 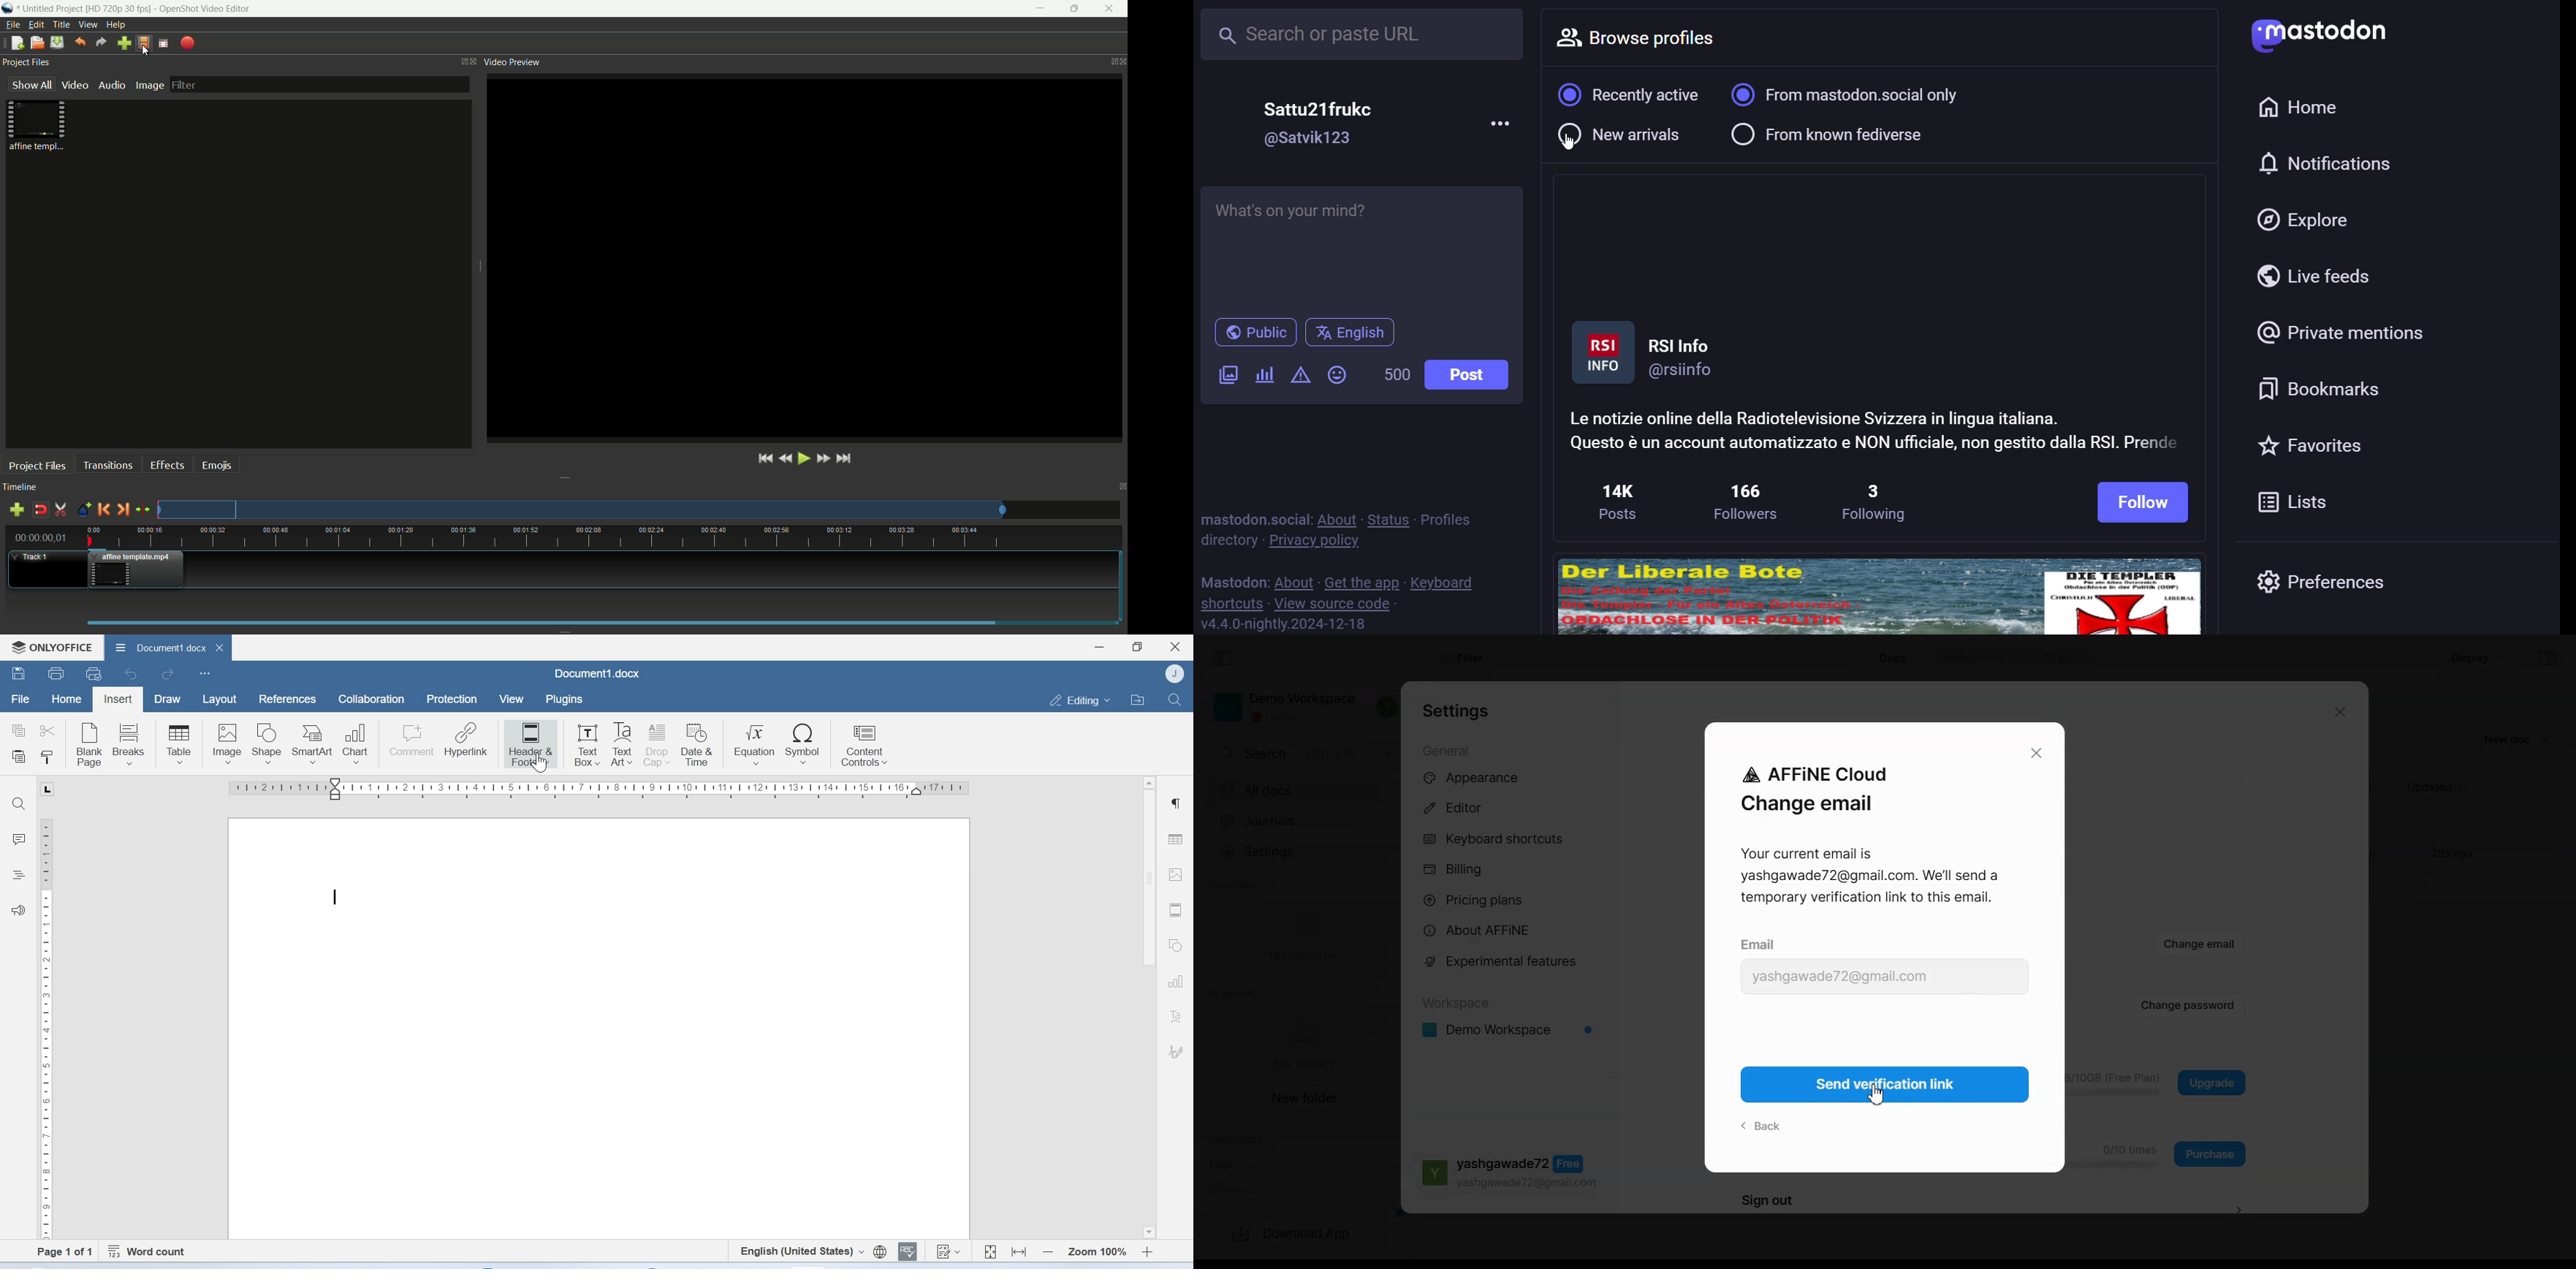 What do you see at coordinates (1175, 674) in the screenshot?
I see `Account` at bounding box center [1175, 674].